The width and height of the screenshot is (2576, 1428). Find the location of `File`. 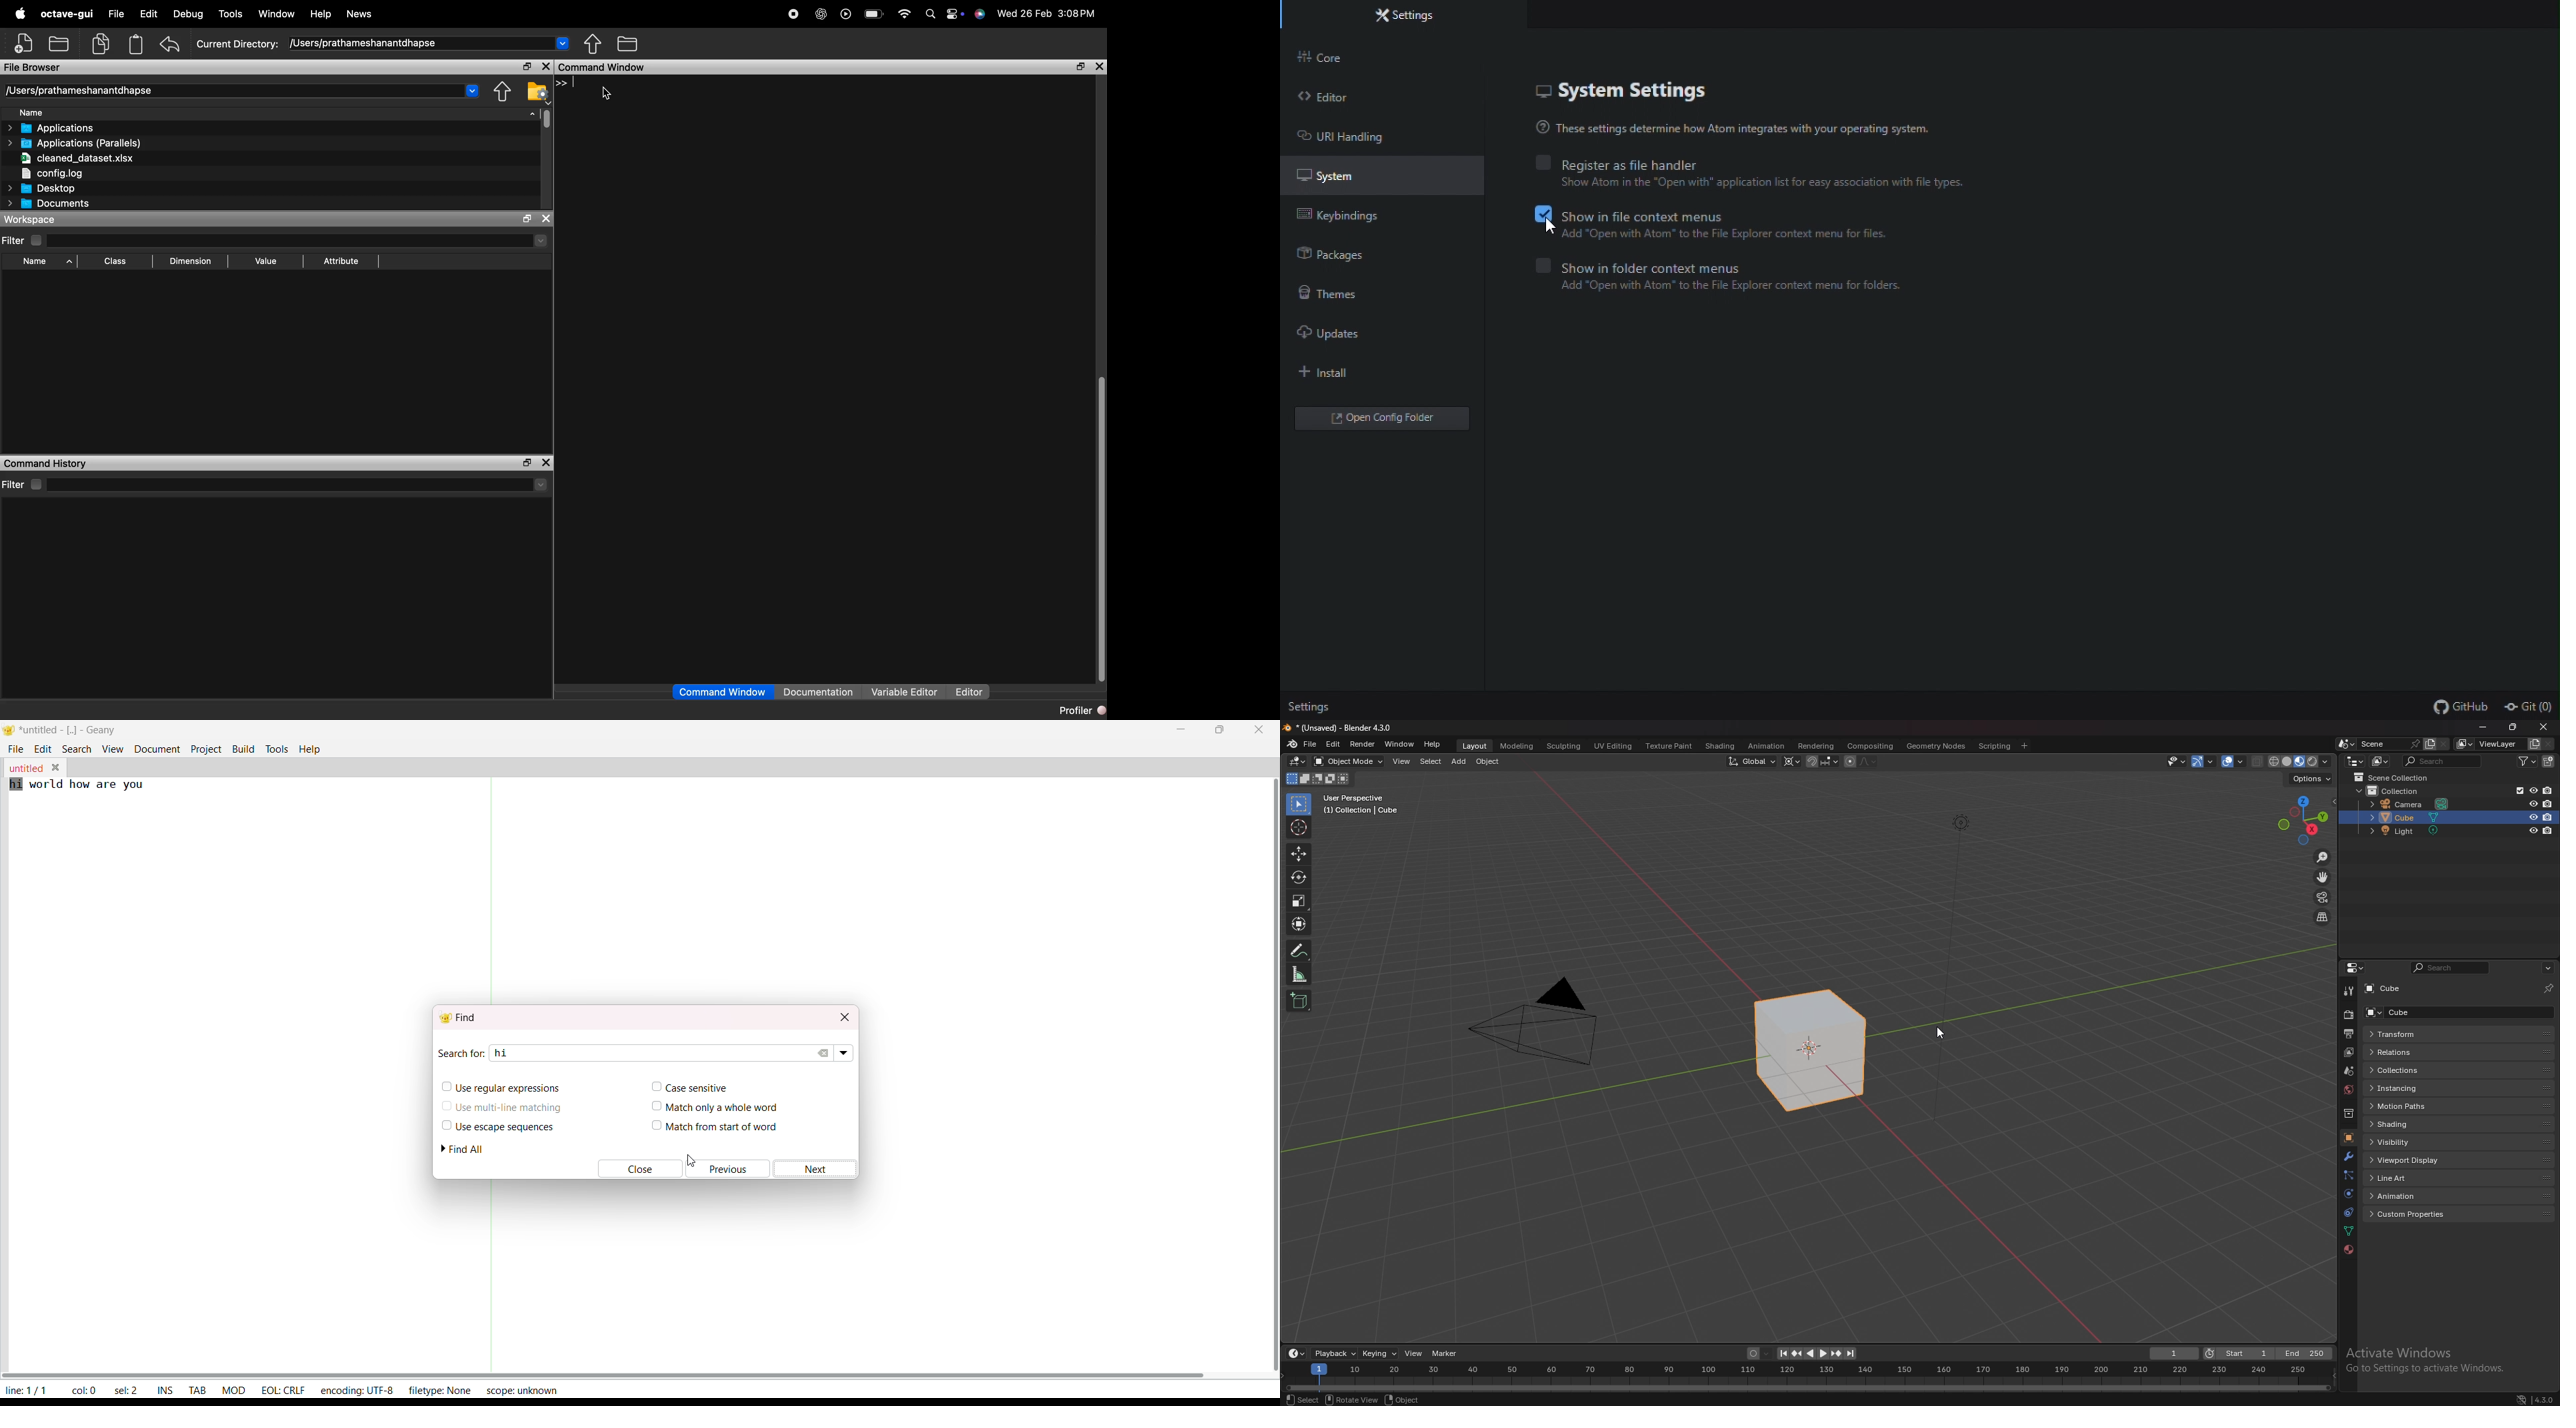

File is located at coordinates (115, 14).